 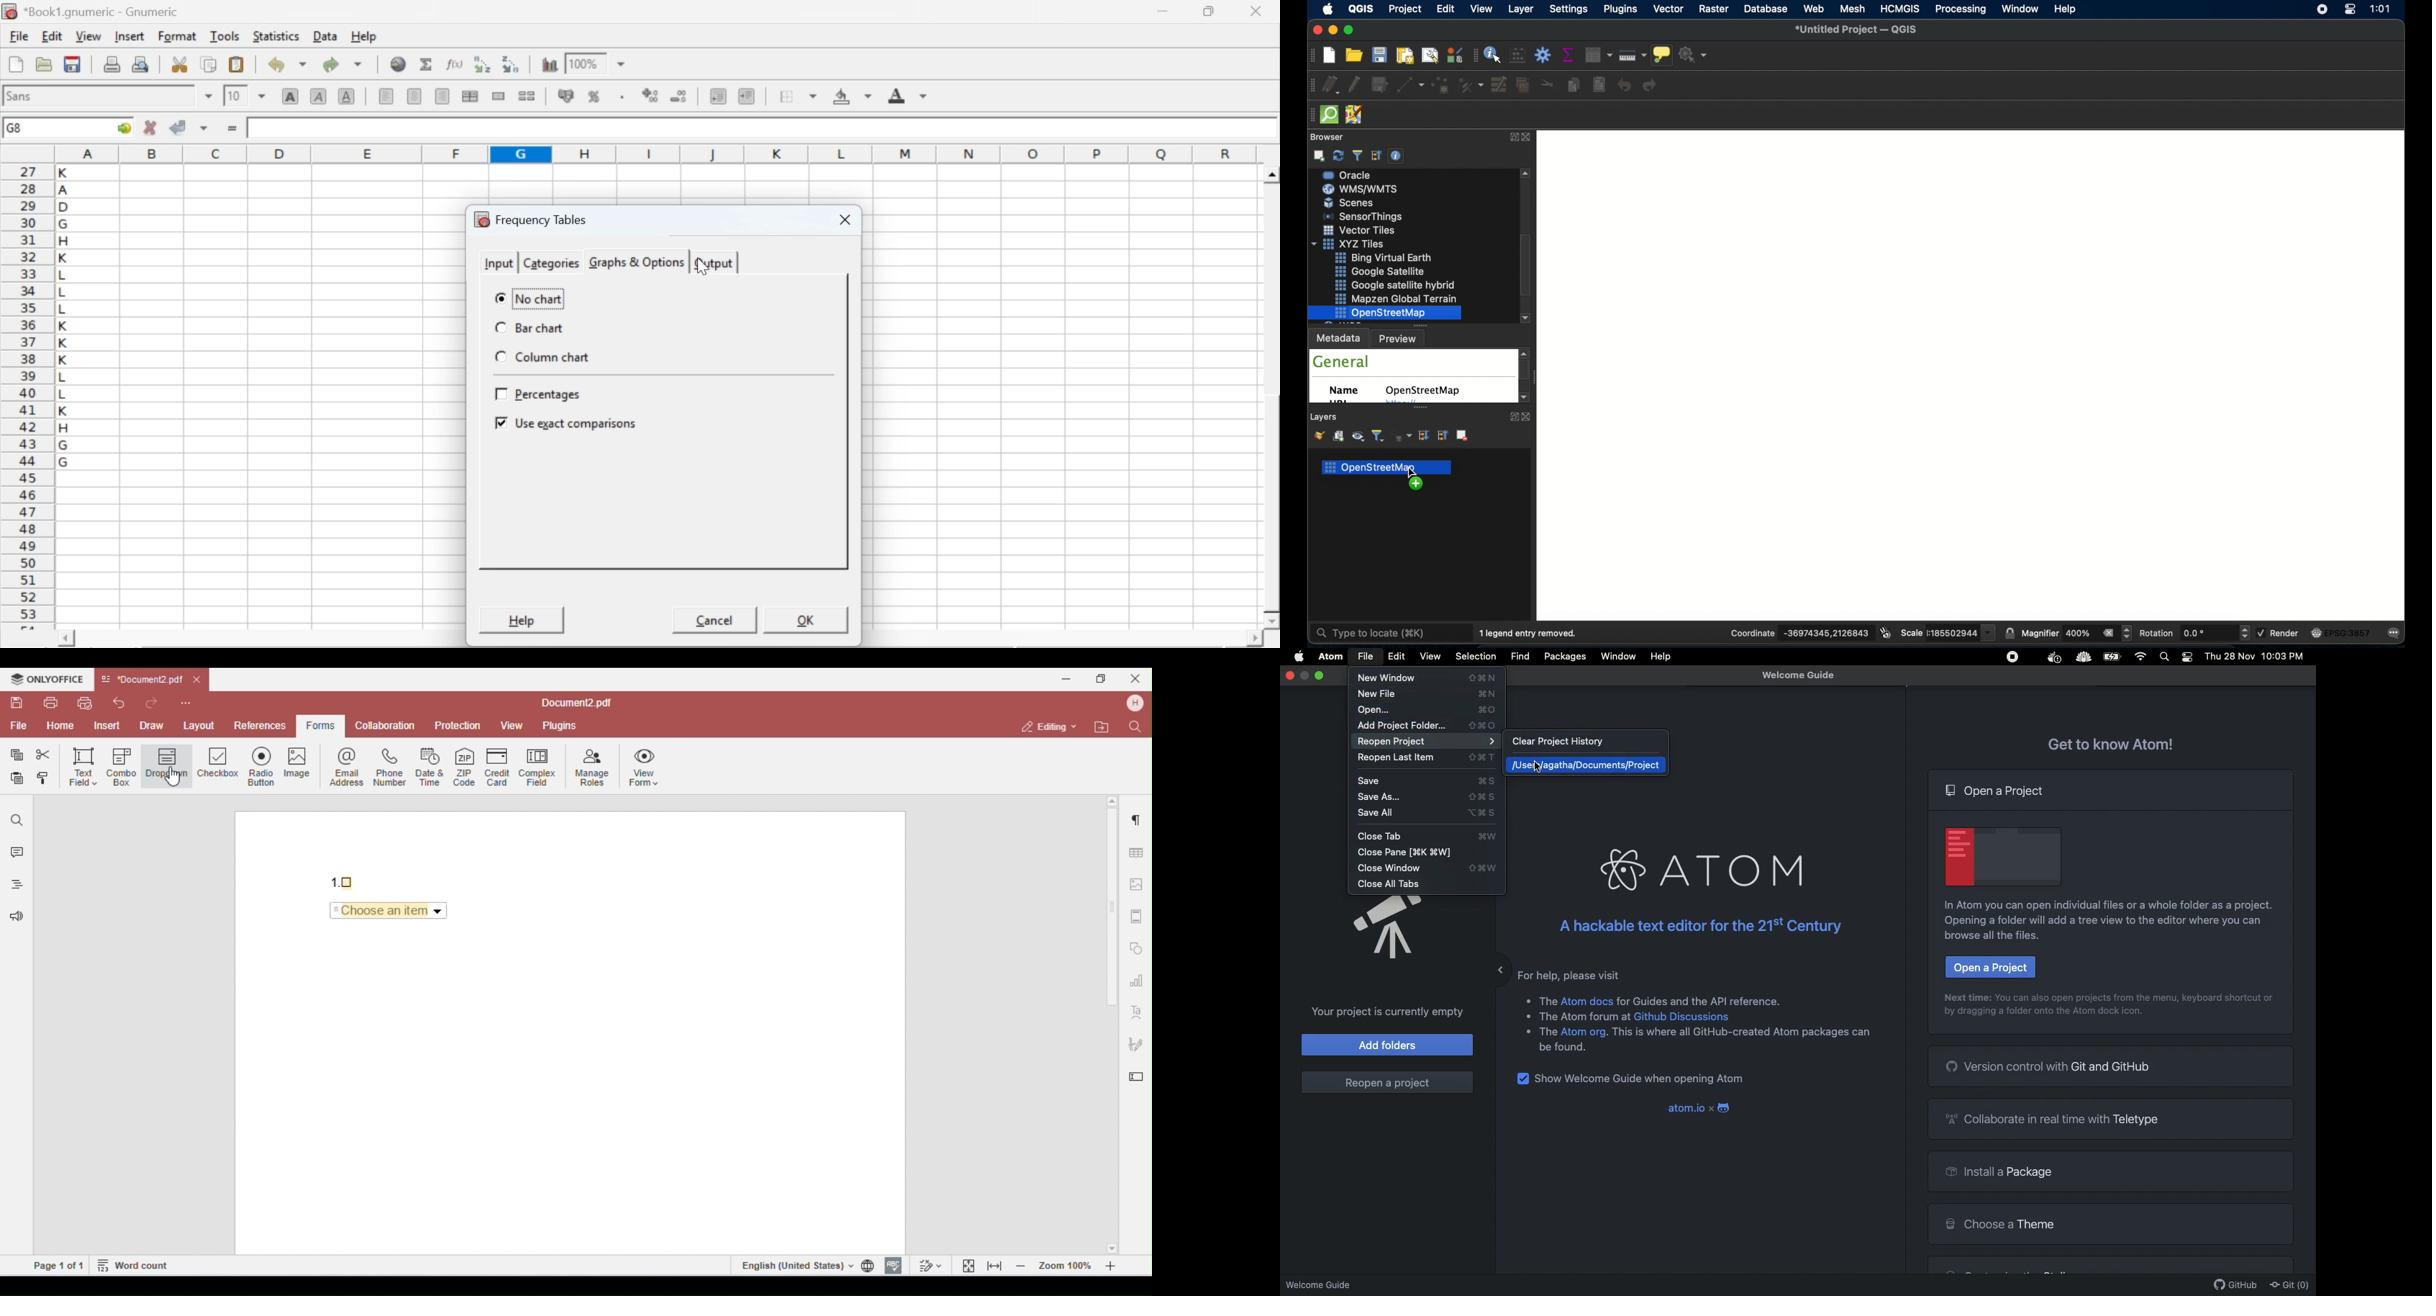 What do you see at coordinates (291, 95) in the screenshot?
I see `bold` at bounding box center [291, 95].